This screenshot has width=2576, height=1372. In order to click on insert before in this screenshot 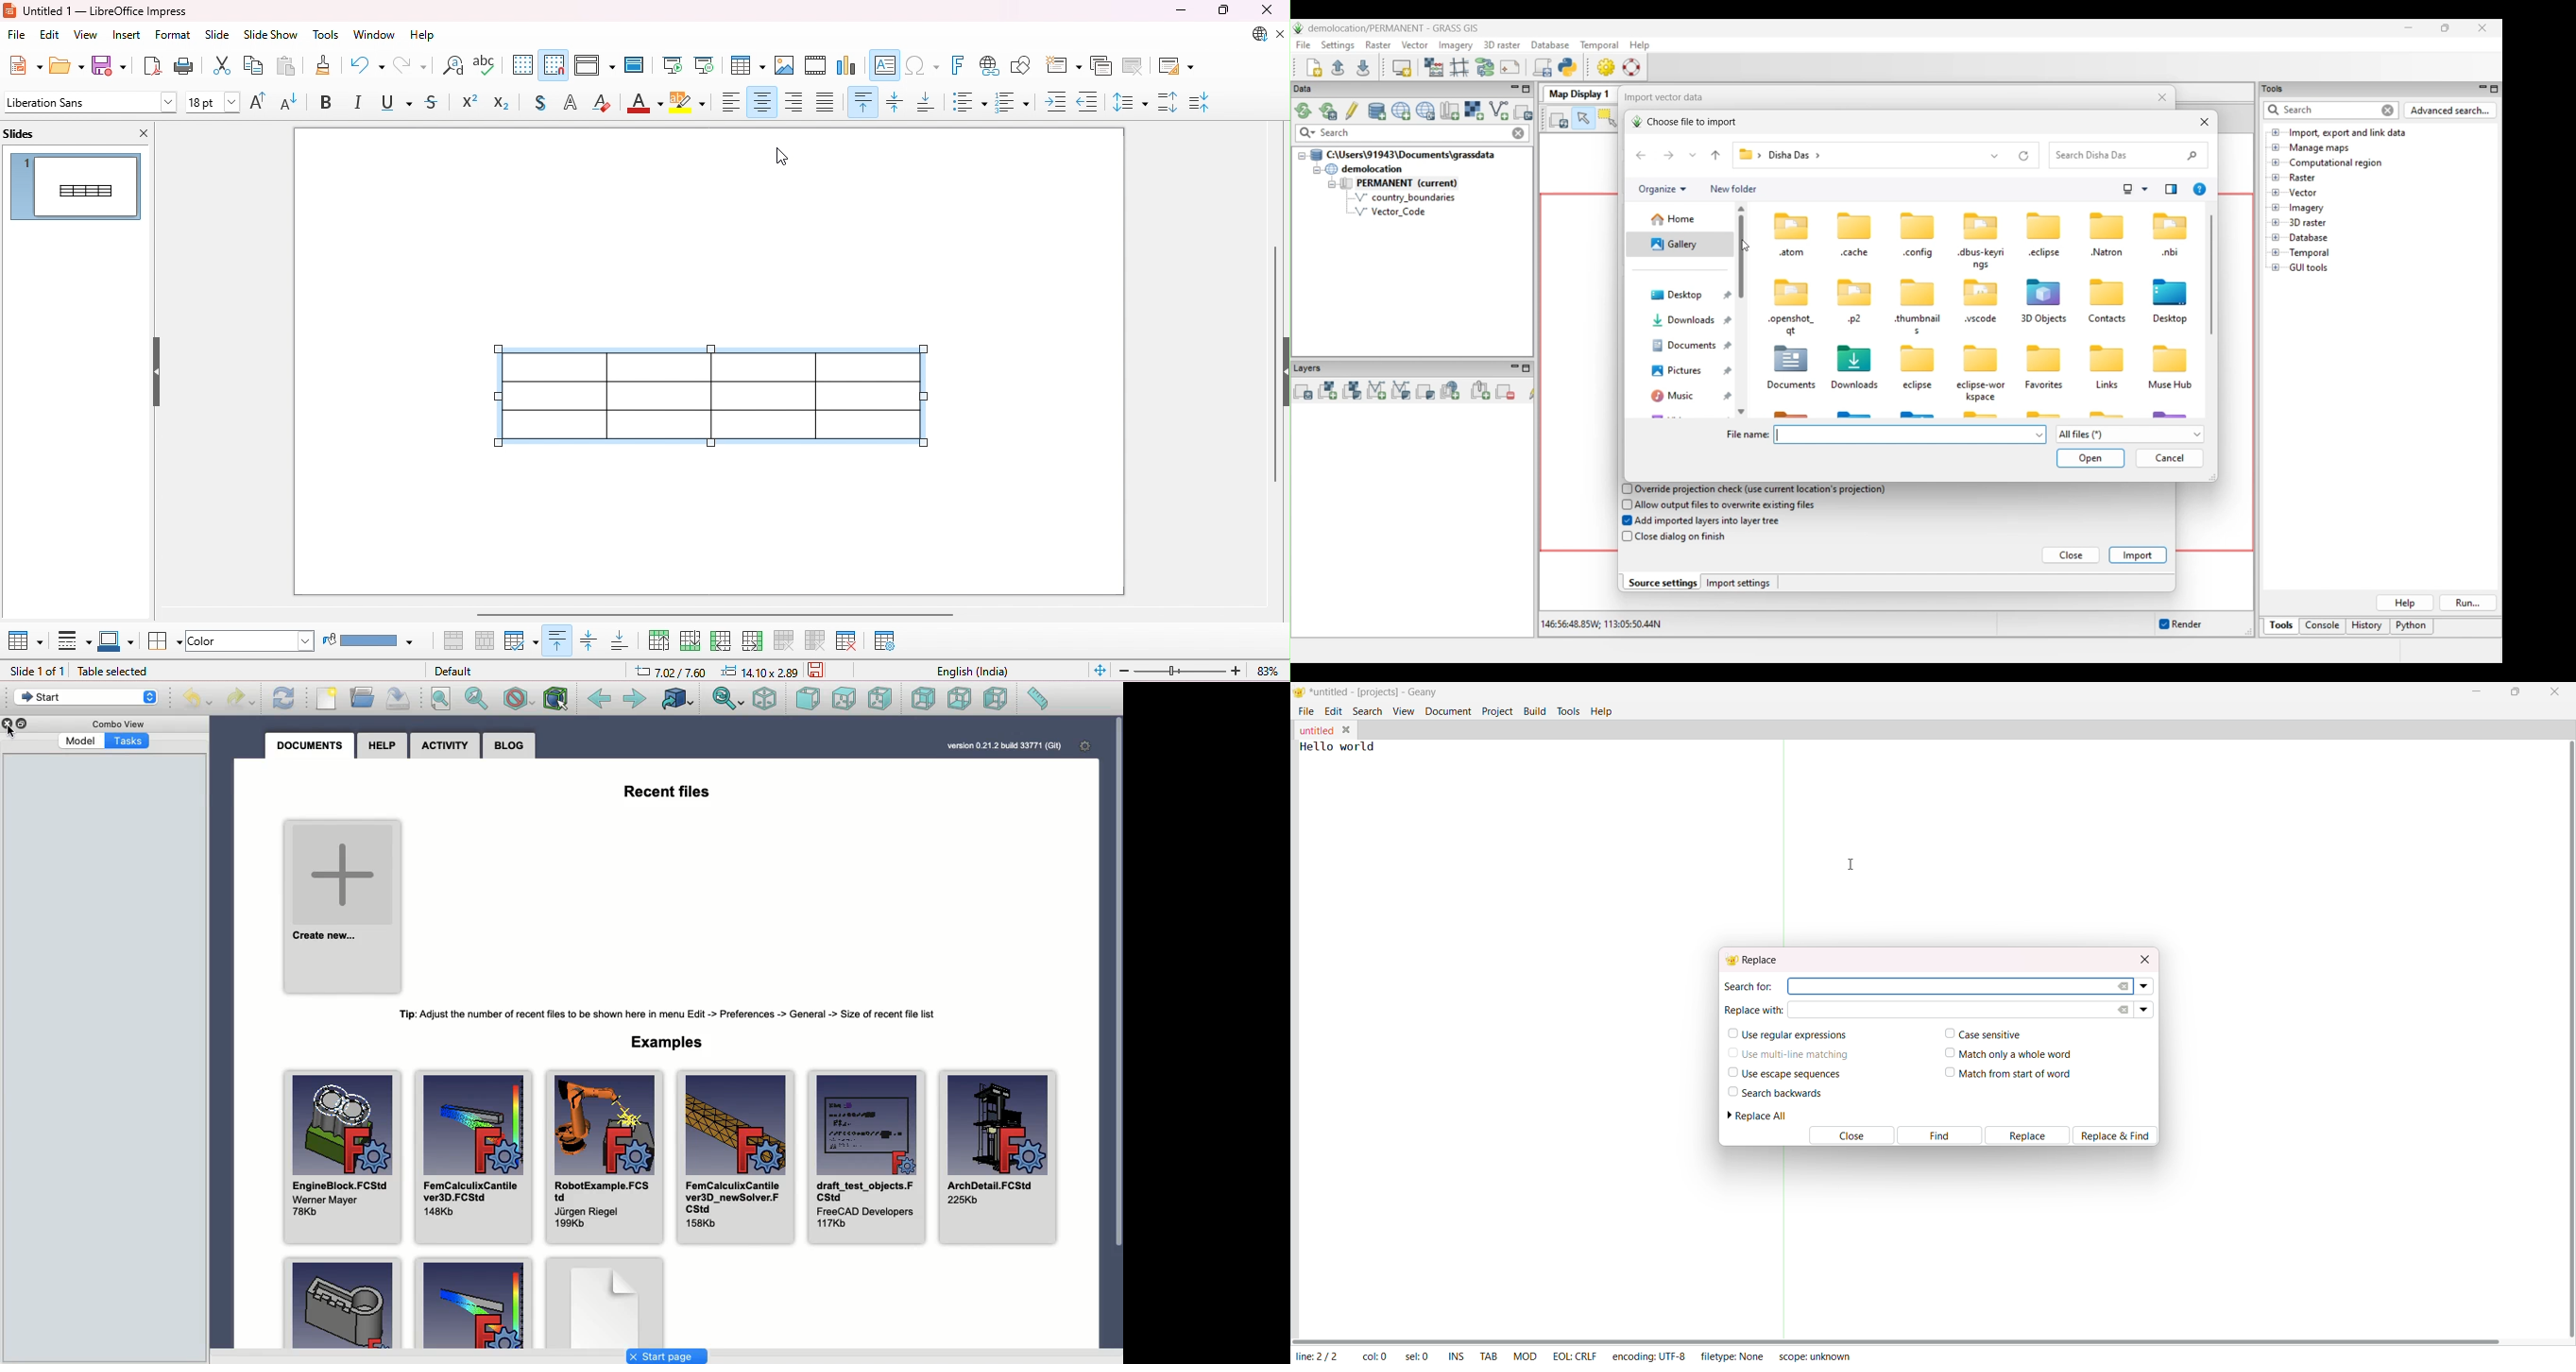, I will do `click(721, 640)`.